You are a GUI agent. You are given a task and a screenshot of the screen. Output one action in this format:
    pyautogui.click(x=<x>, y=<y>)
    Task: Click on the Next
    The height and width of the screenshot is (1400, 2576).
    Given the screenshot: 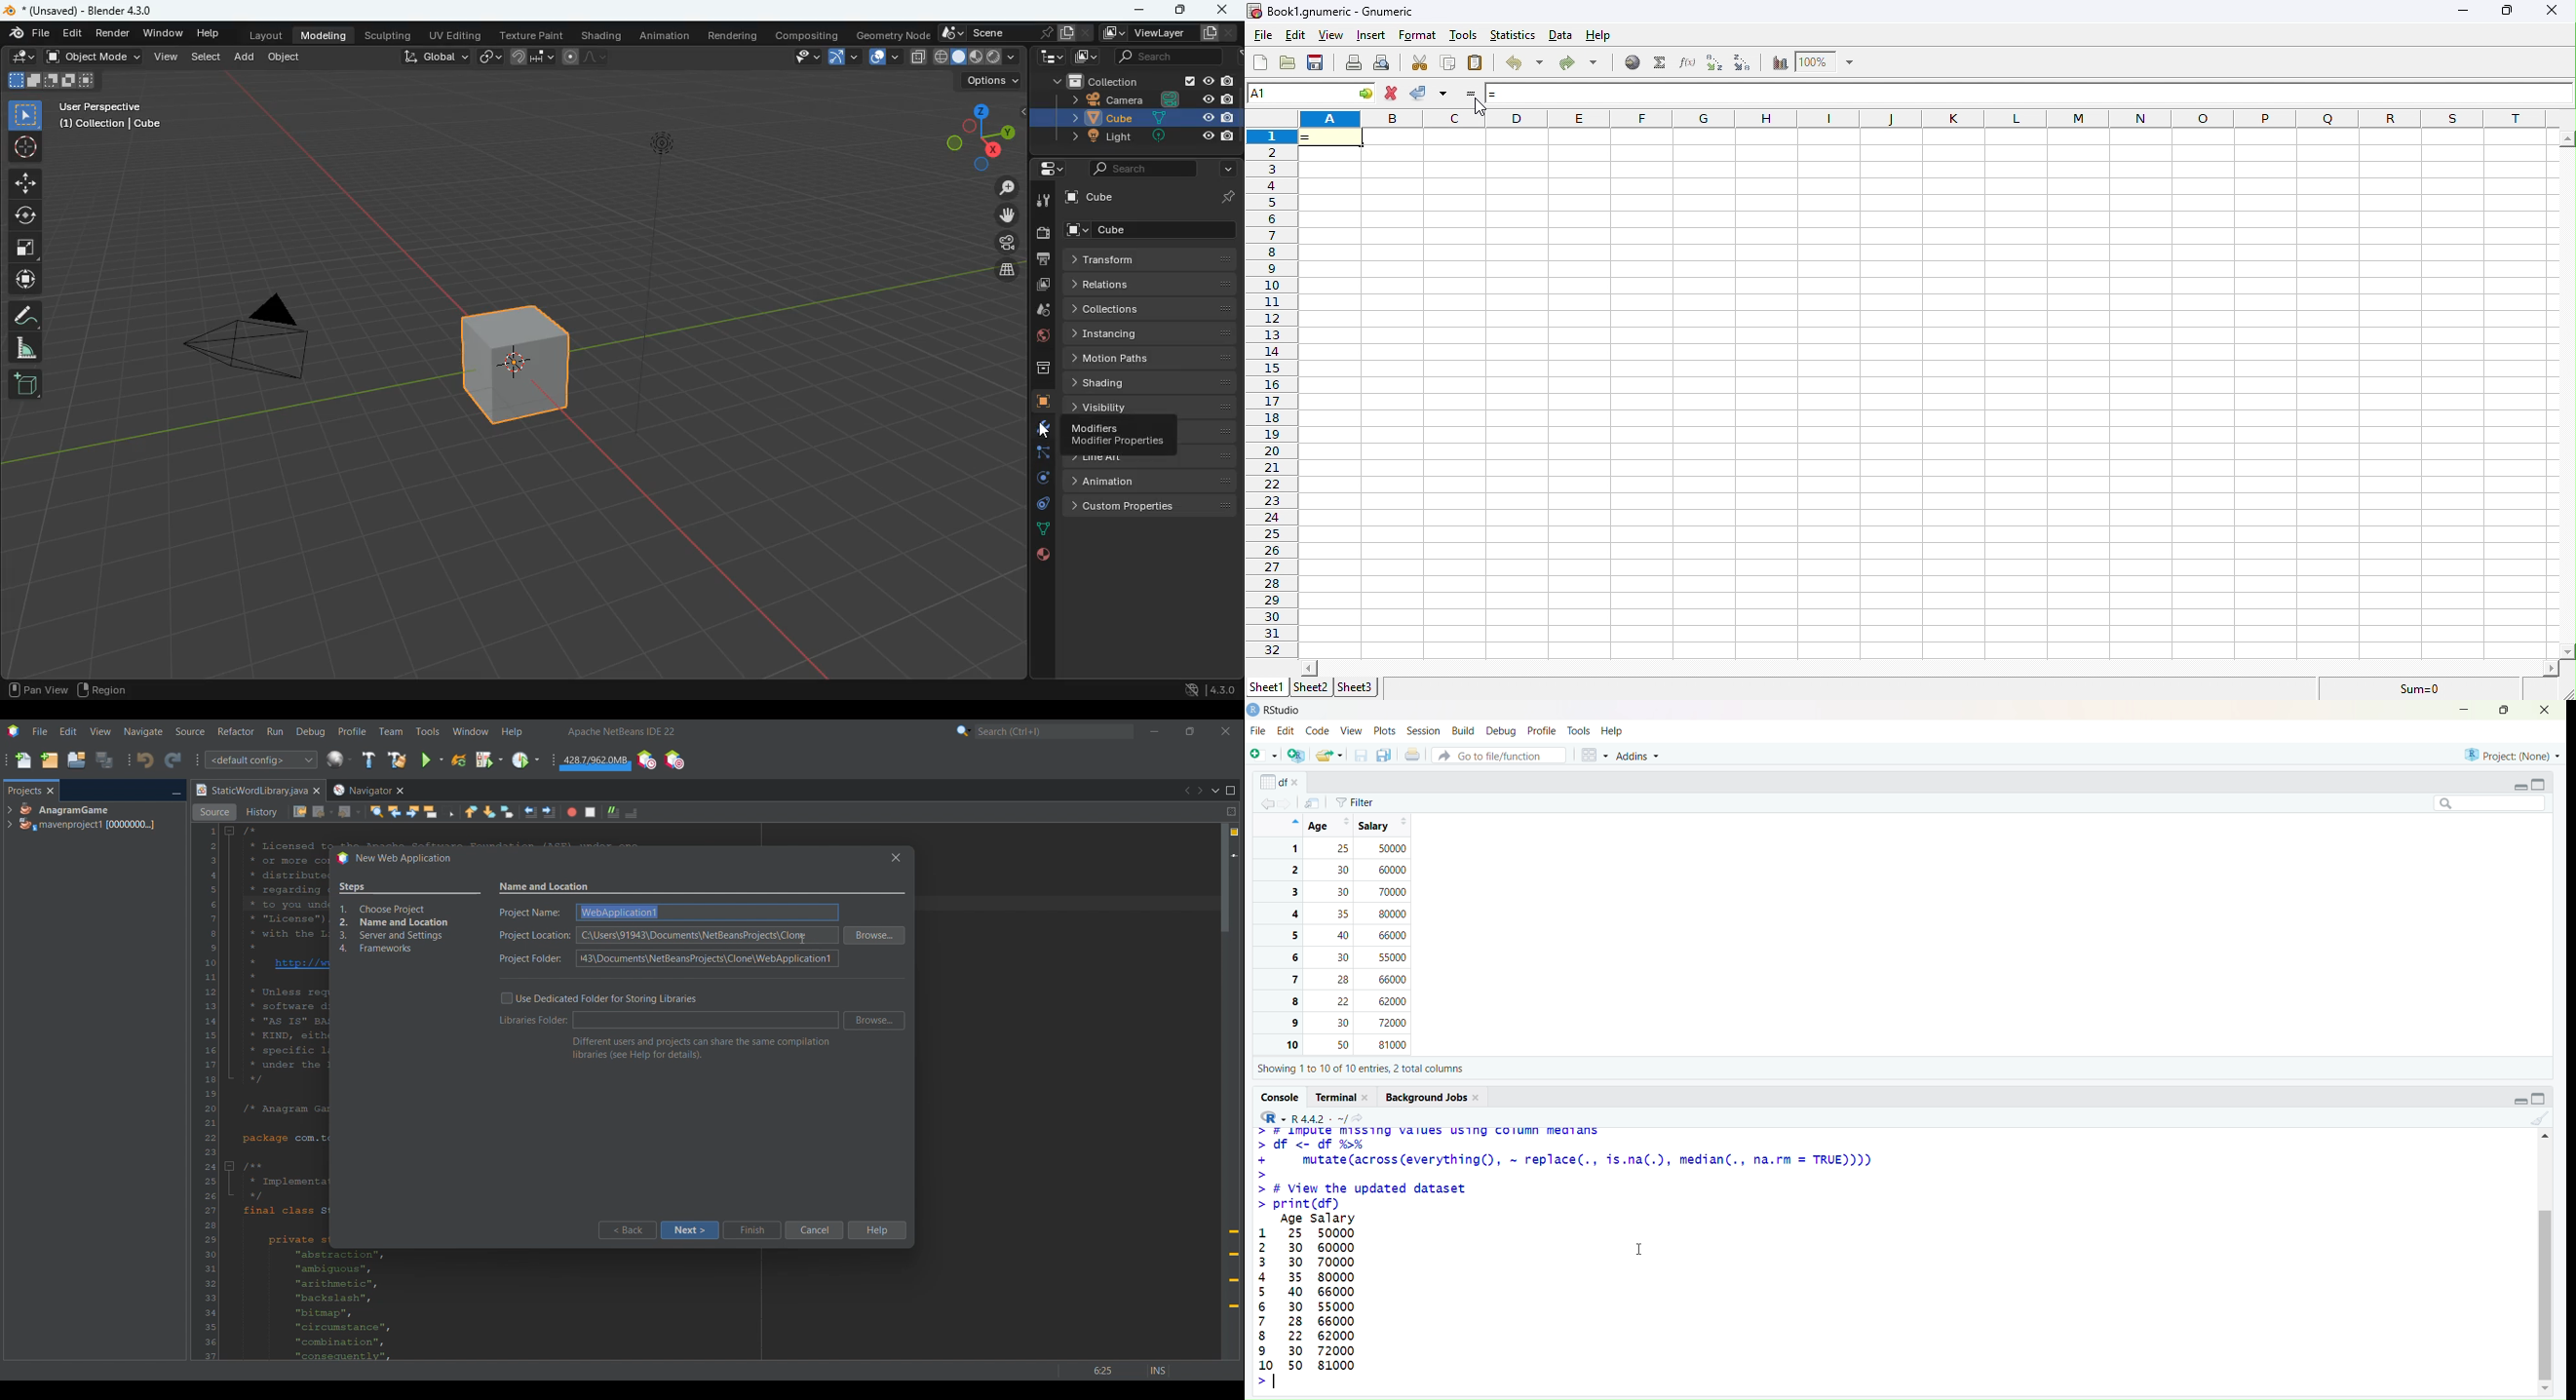 What is the action you would take?
    pyautogui.click(x=1200, y=791)
    